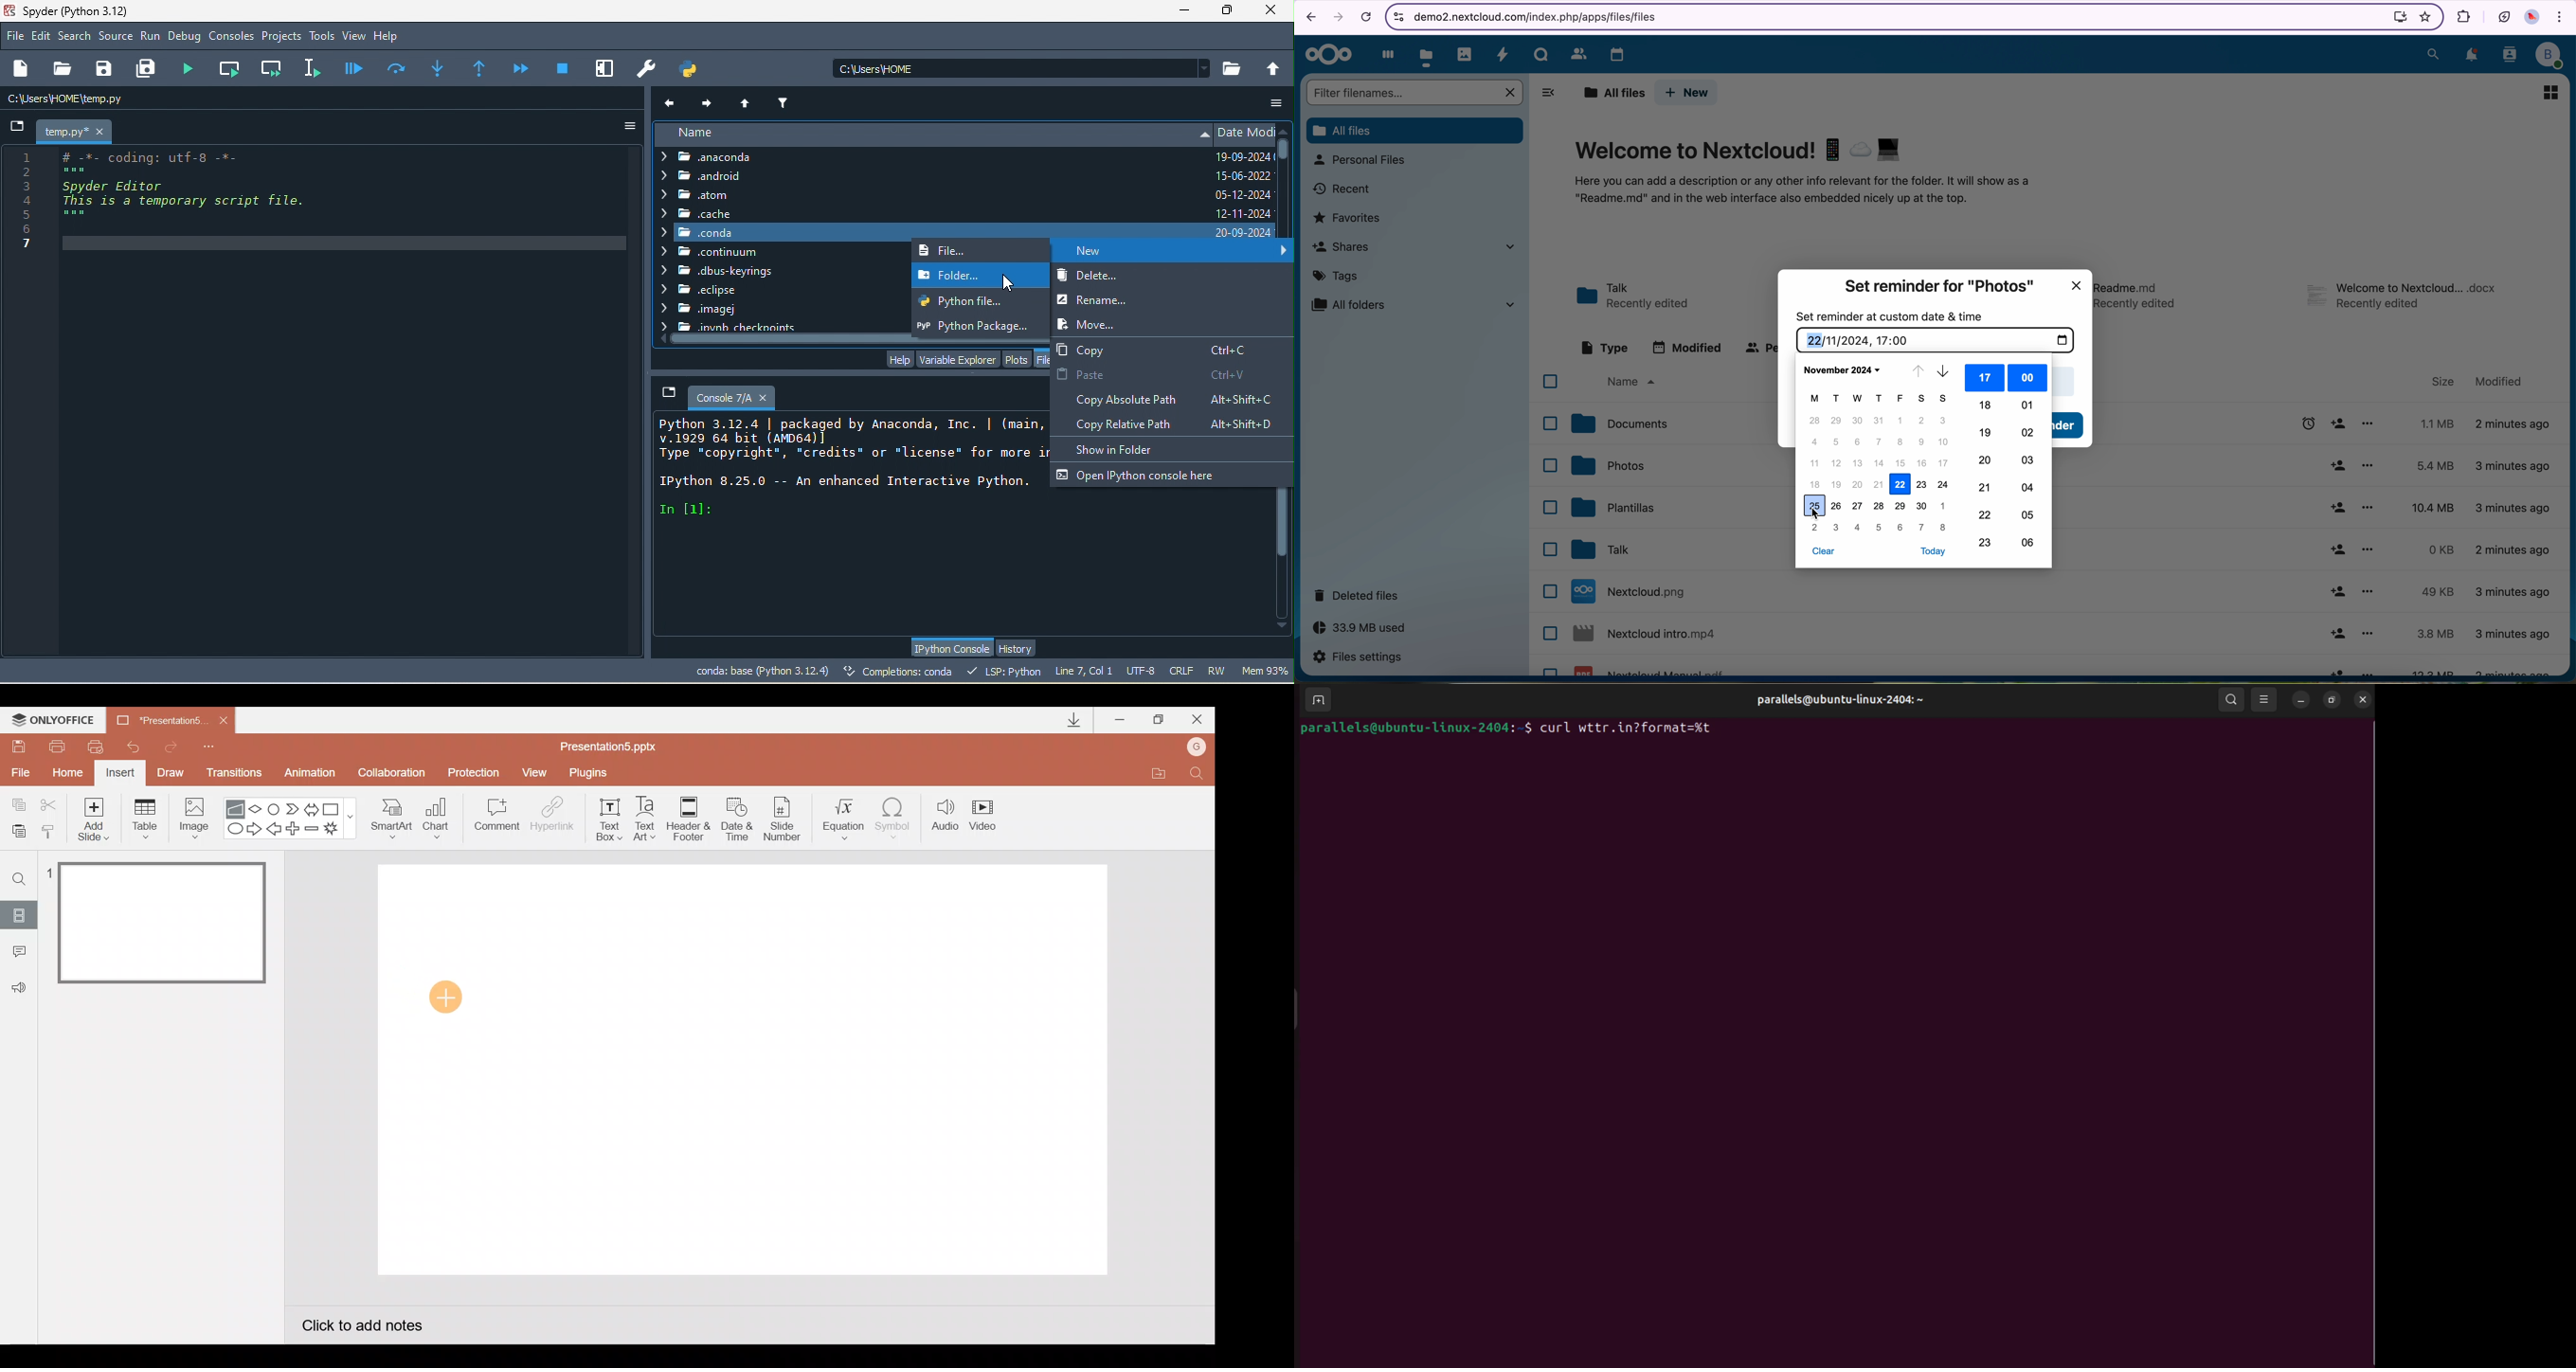  I want to click on maximize, so click(1229, 10).